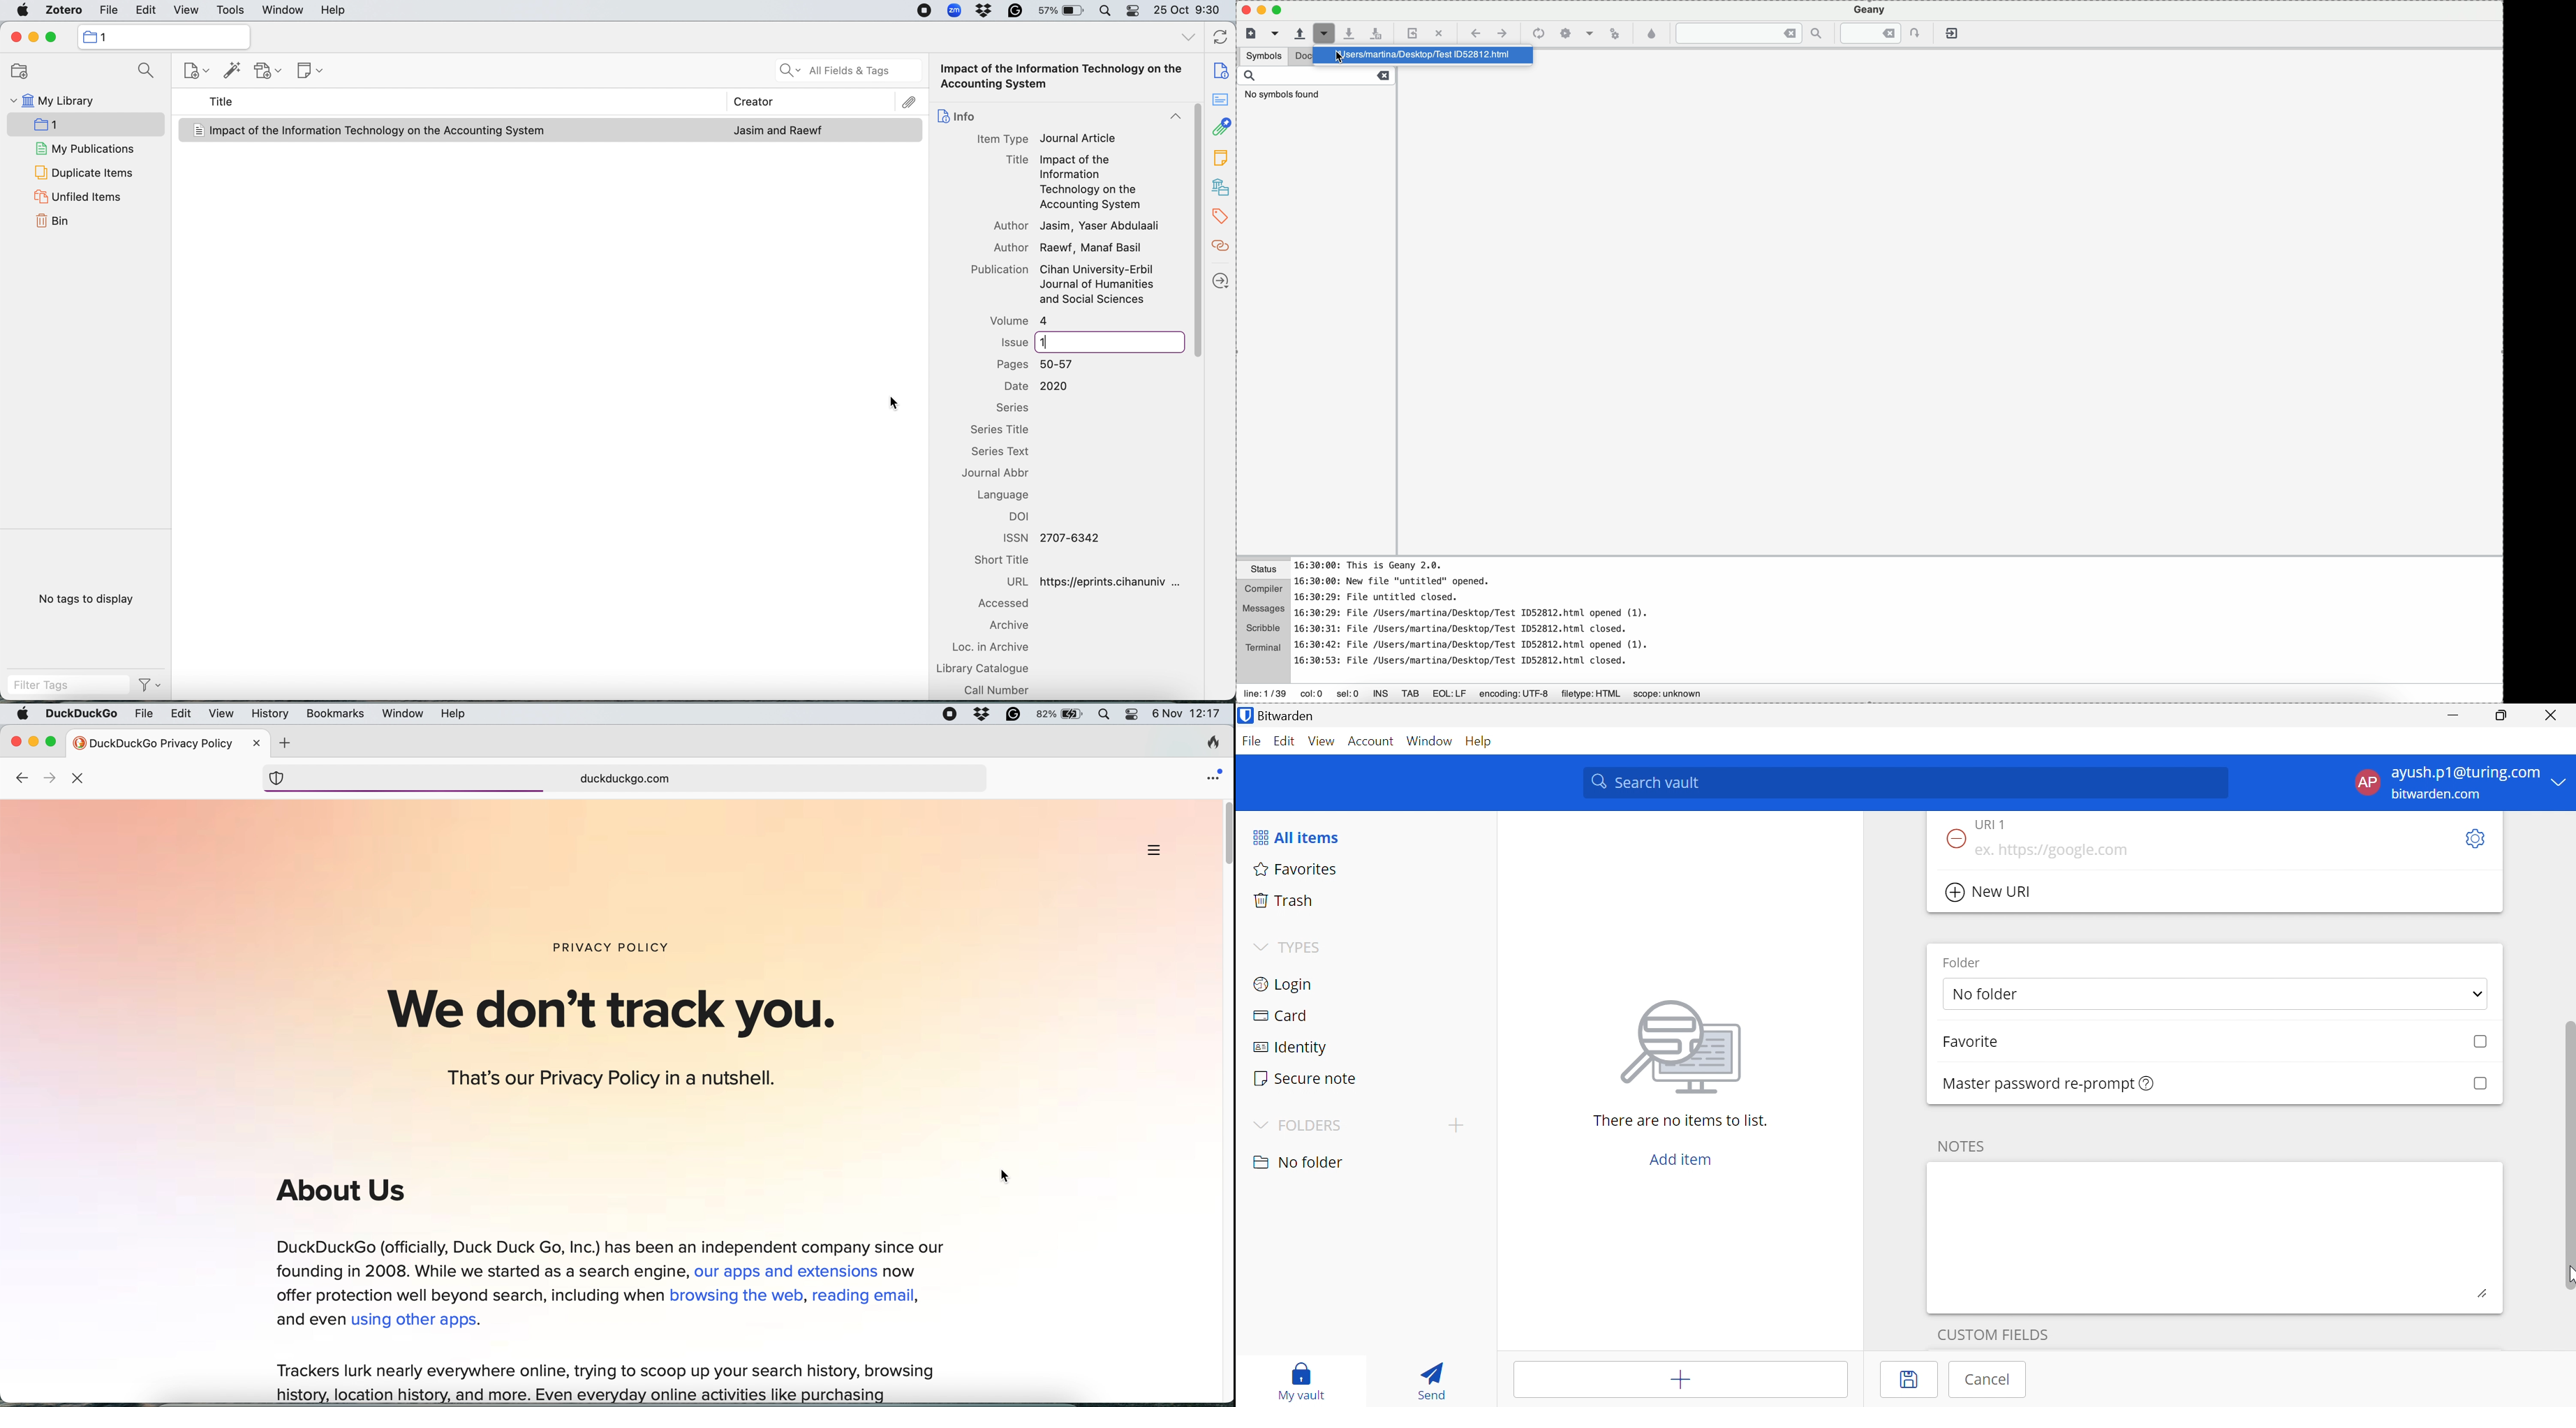 The width and height of the screenshot is (2576, 1428). Describe the element at coordinates (1219, 249) in the screenshot. I see `related` at that location.